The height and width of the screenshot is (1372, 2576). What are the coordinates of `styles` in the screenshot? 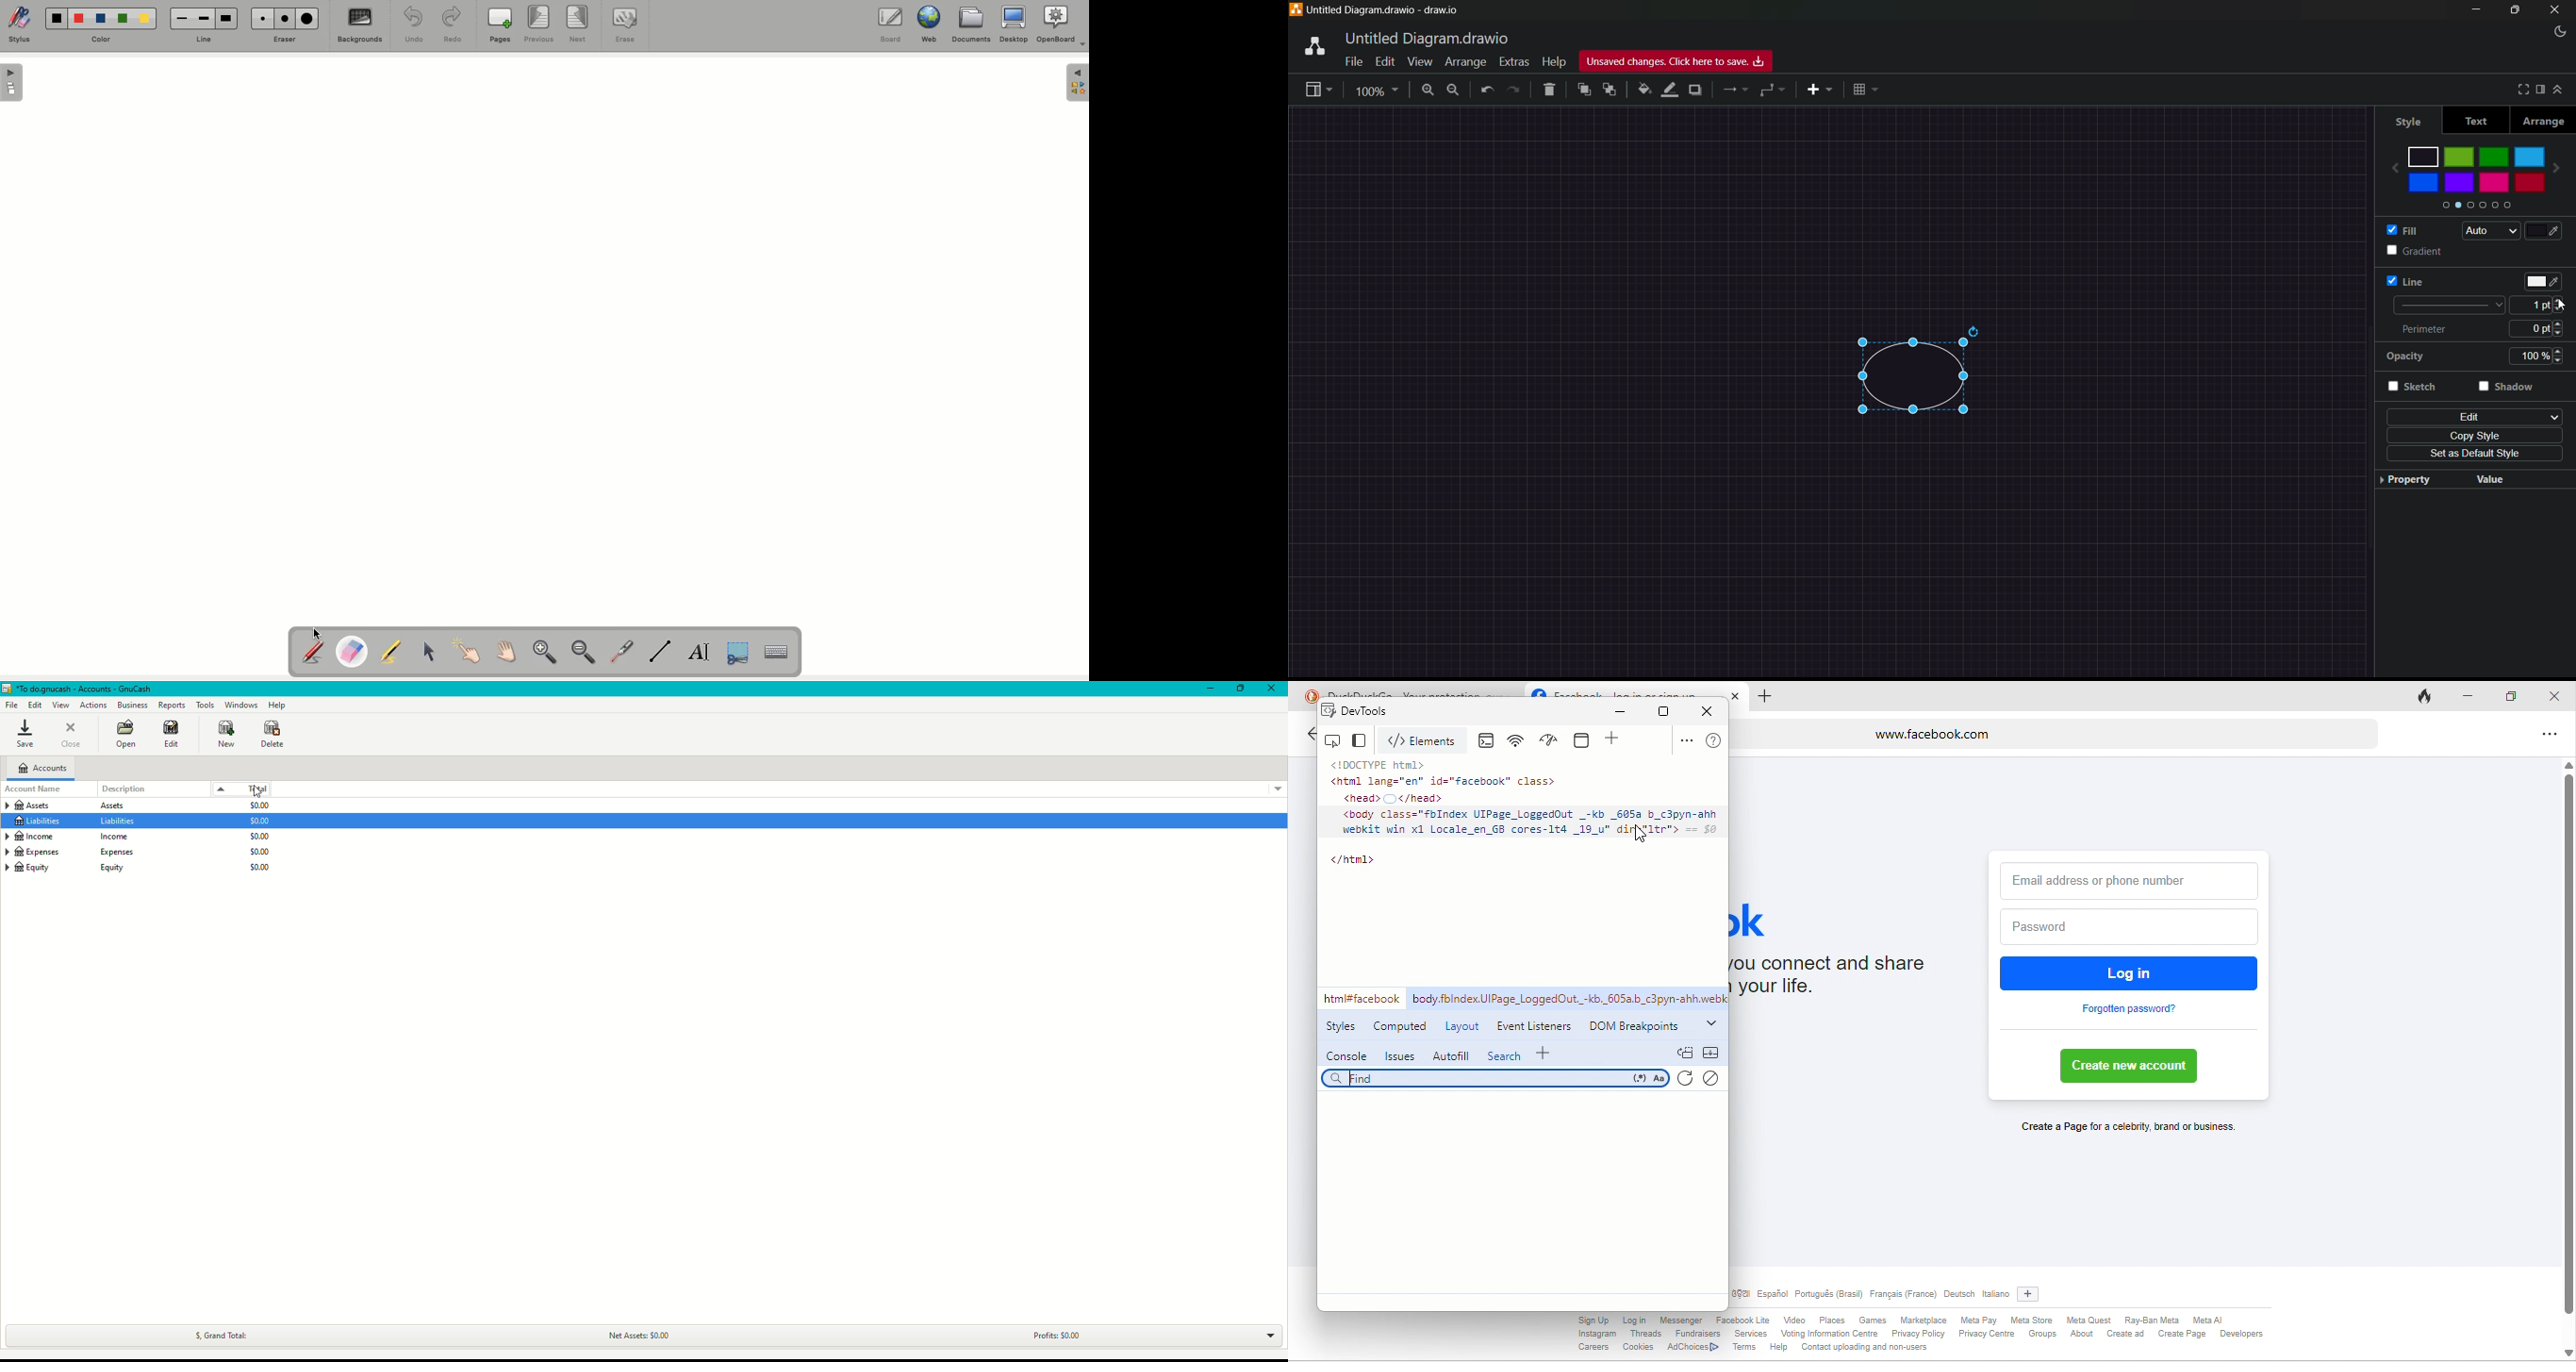 It's located at (1345, 1028).